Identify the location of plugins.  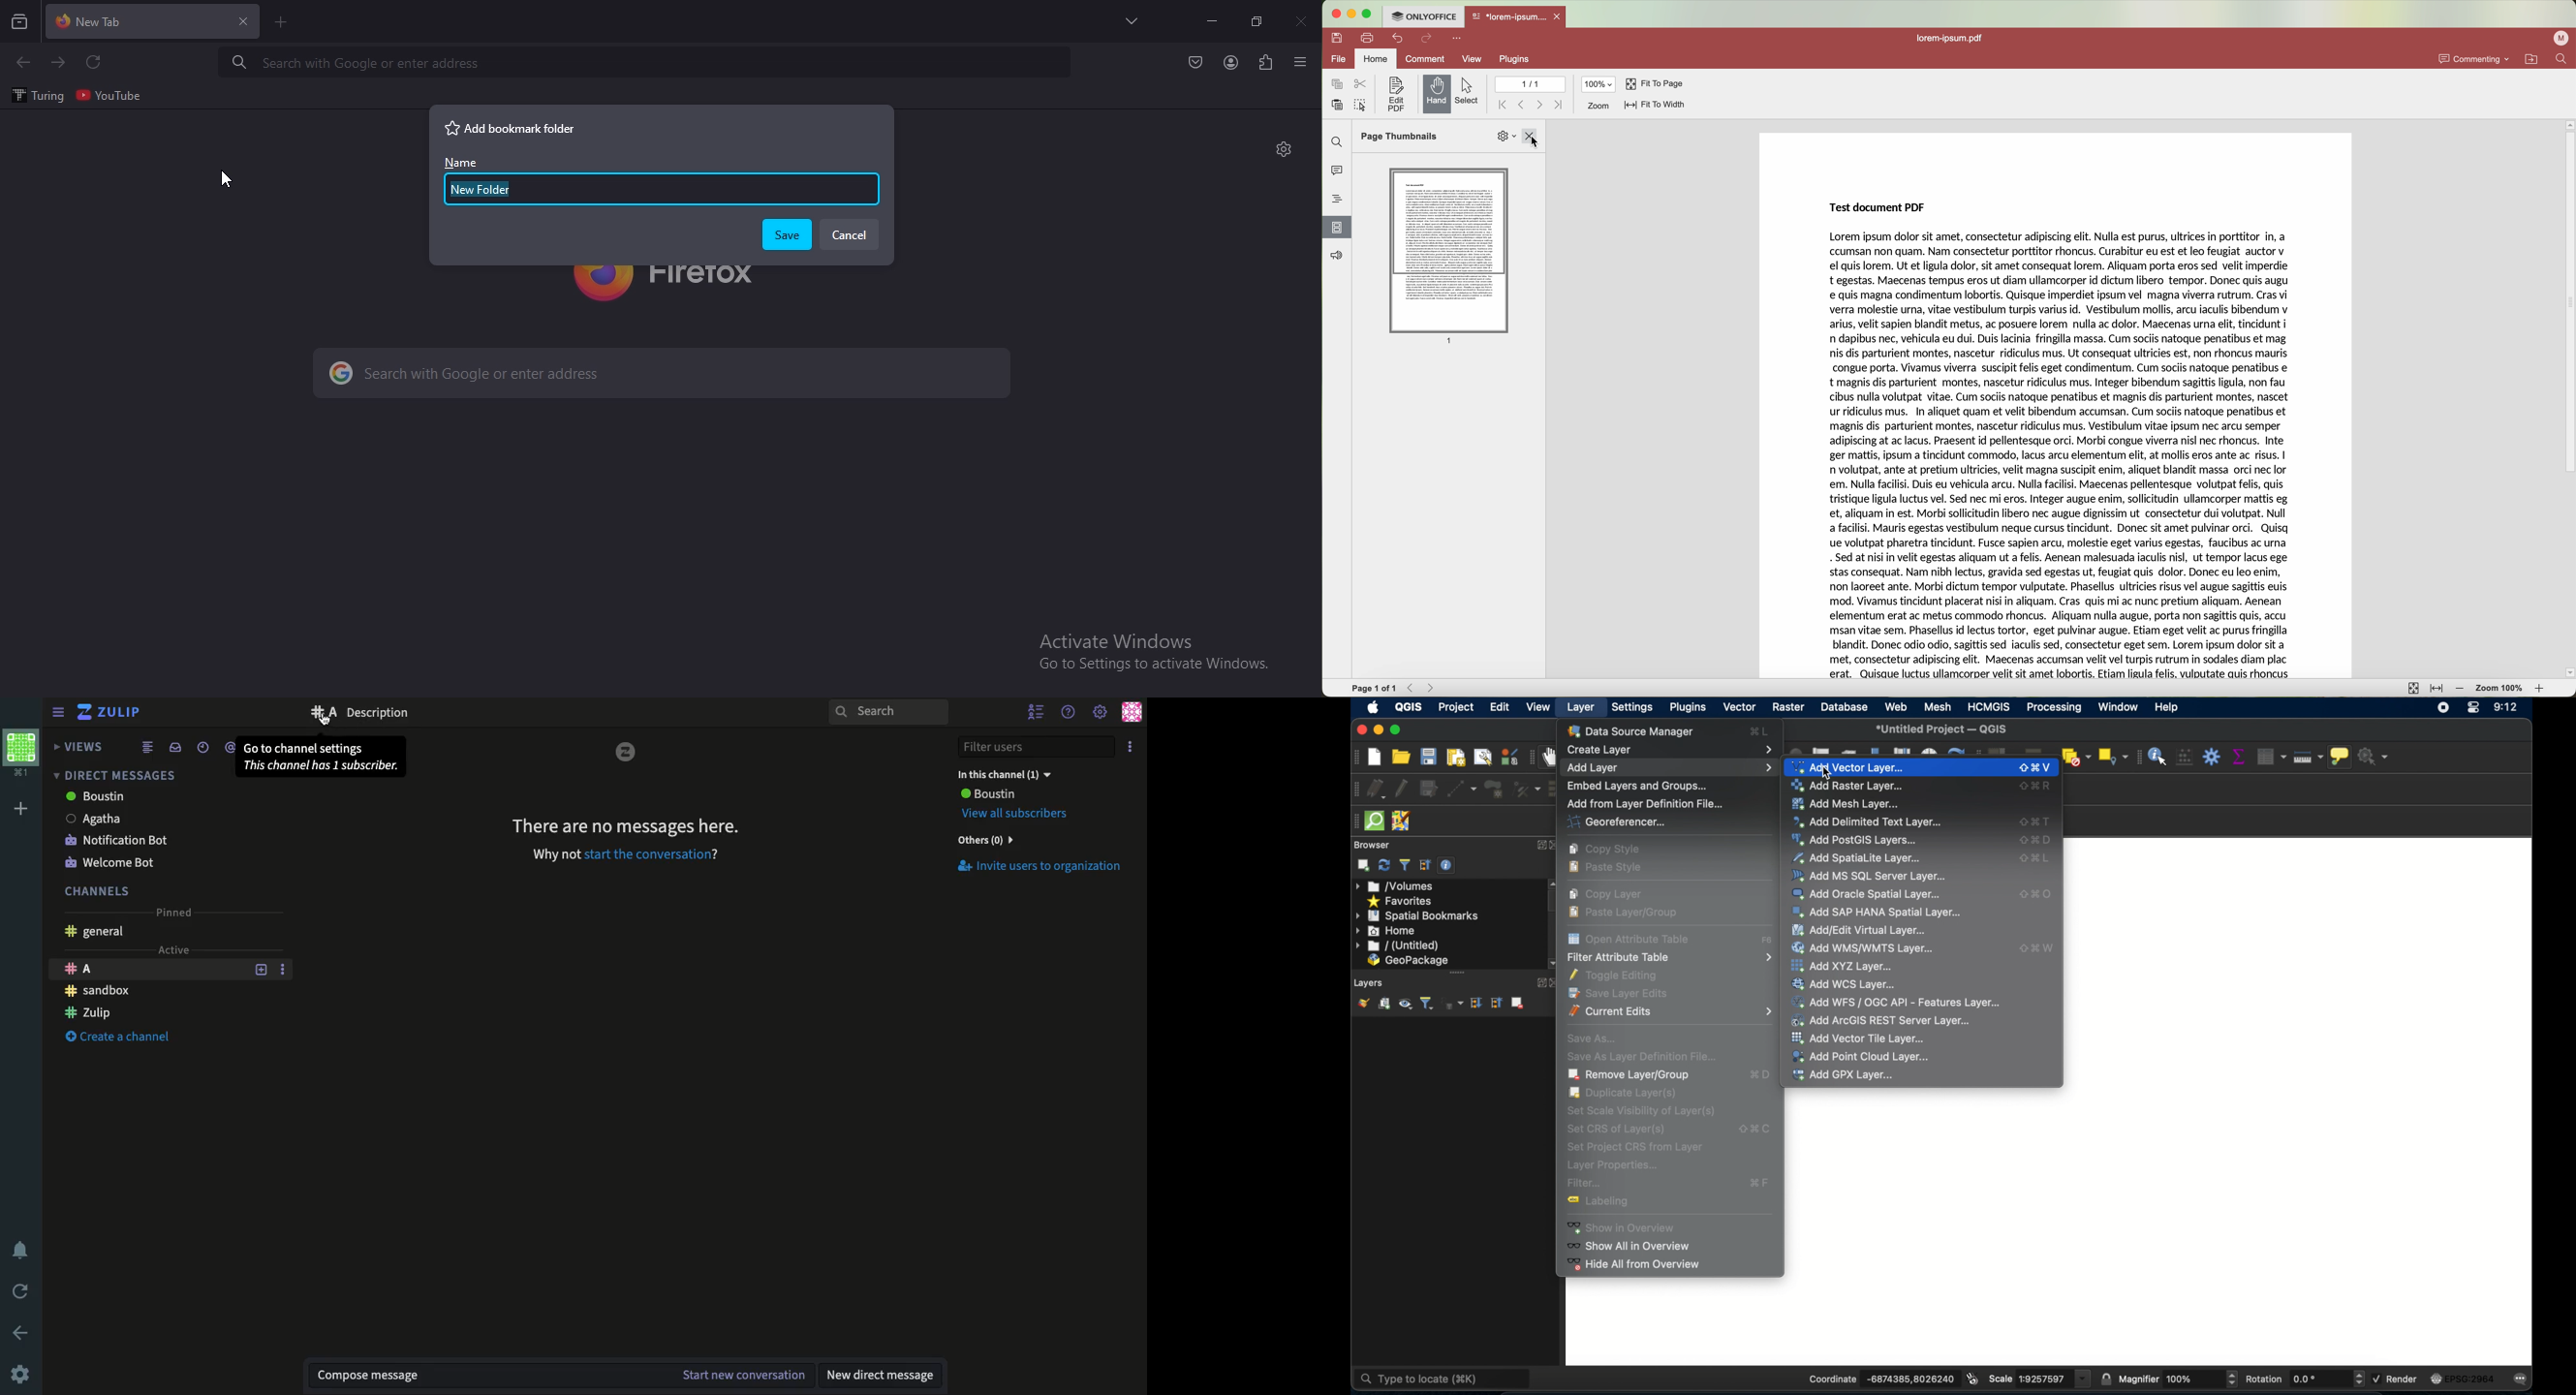
(1514, 60).